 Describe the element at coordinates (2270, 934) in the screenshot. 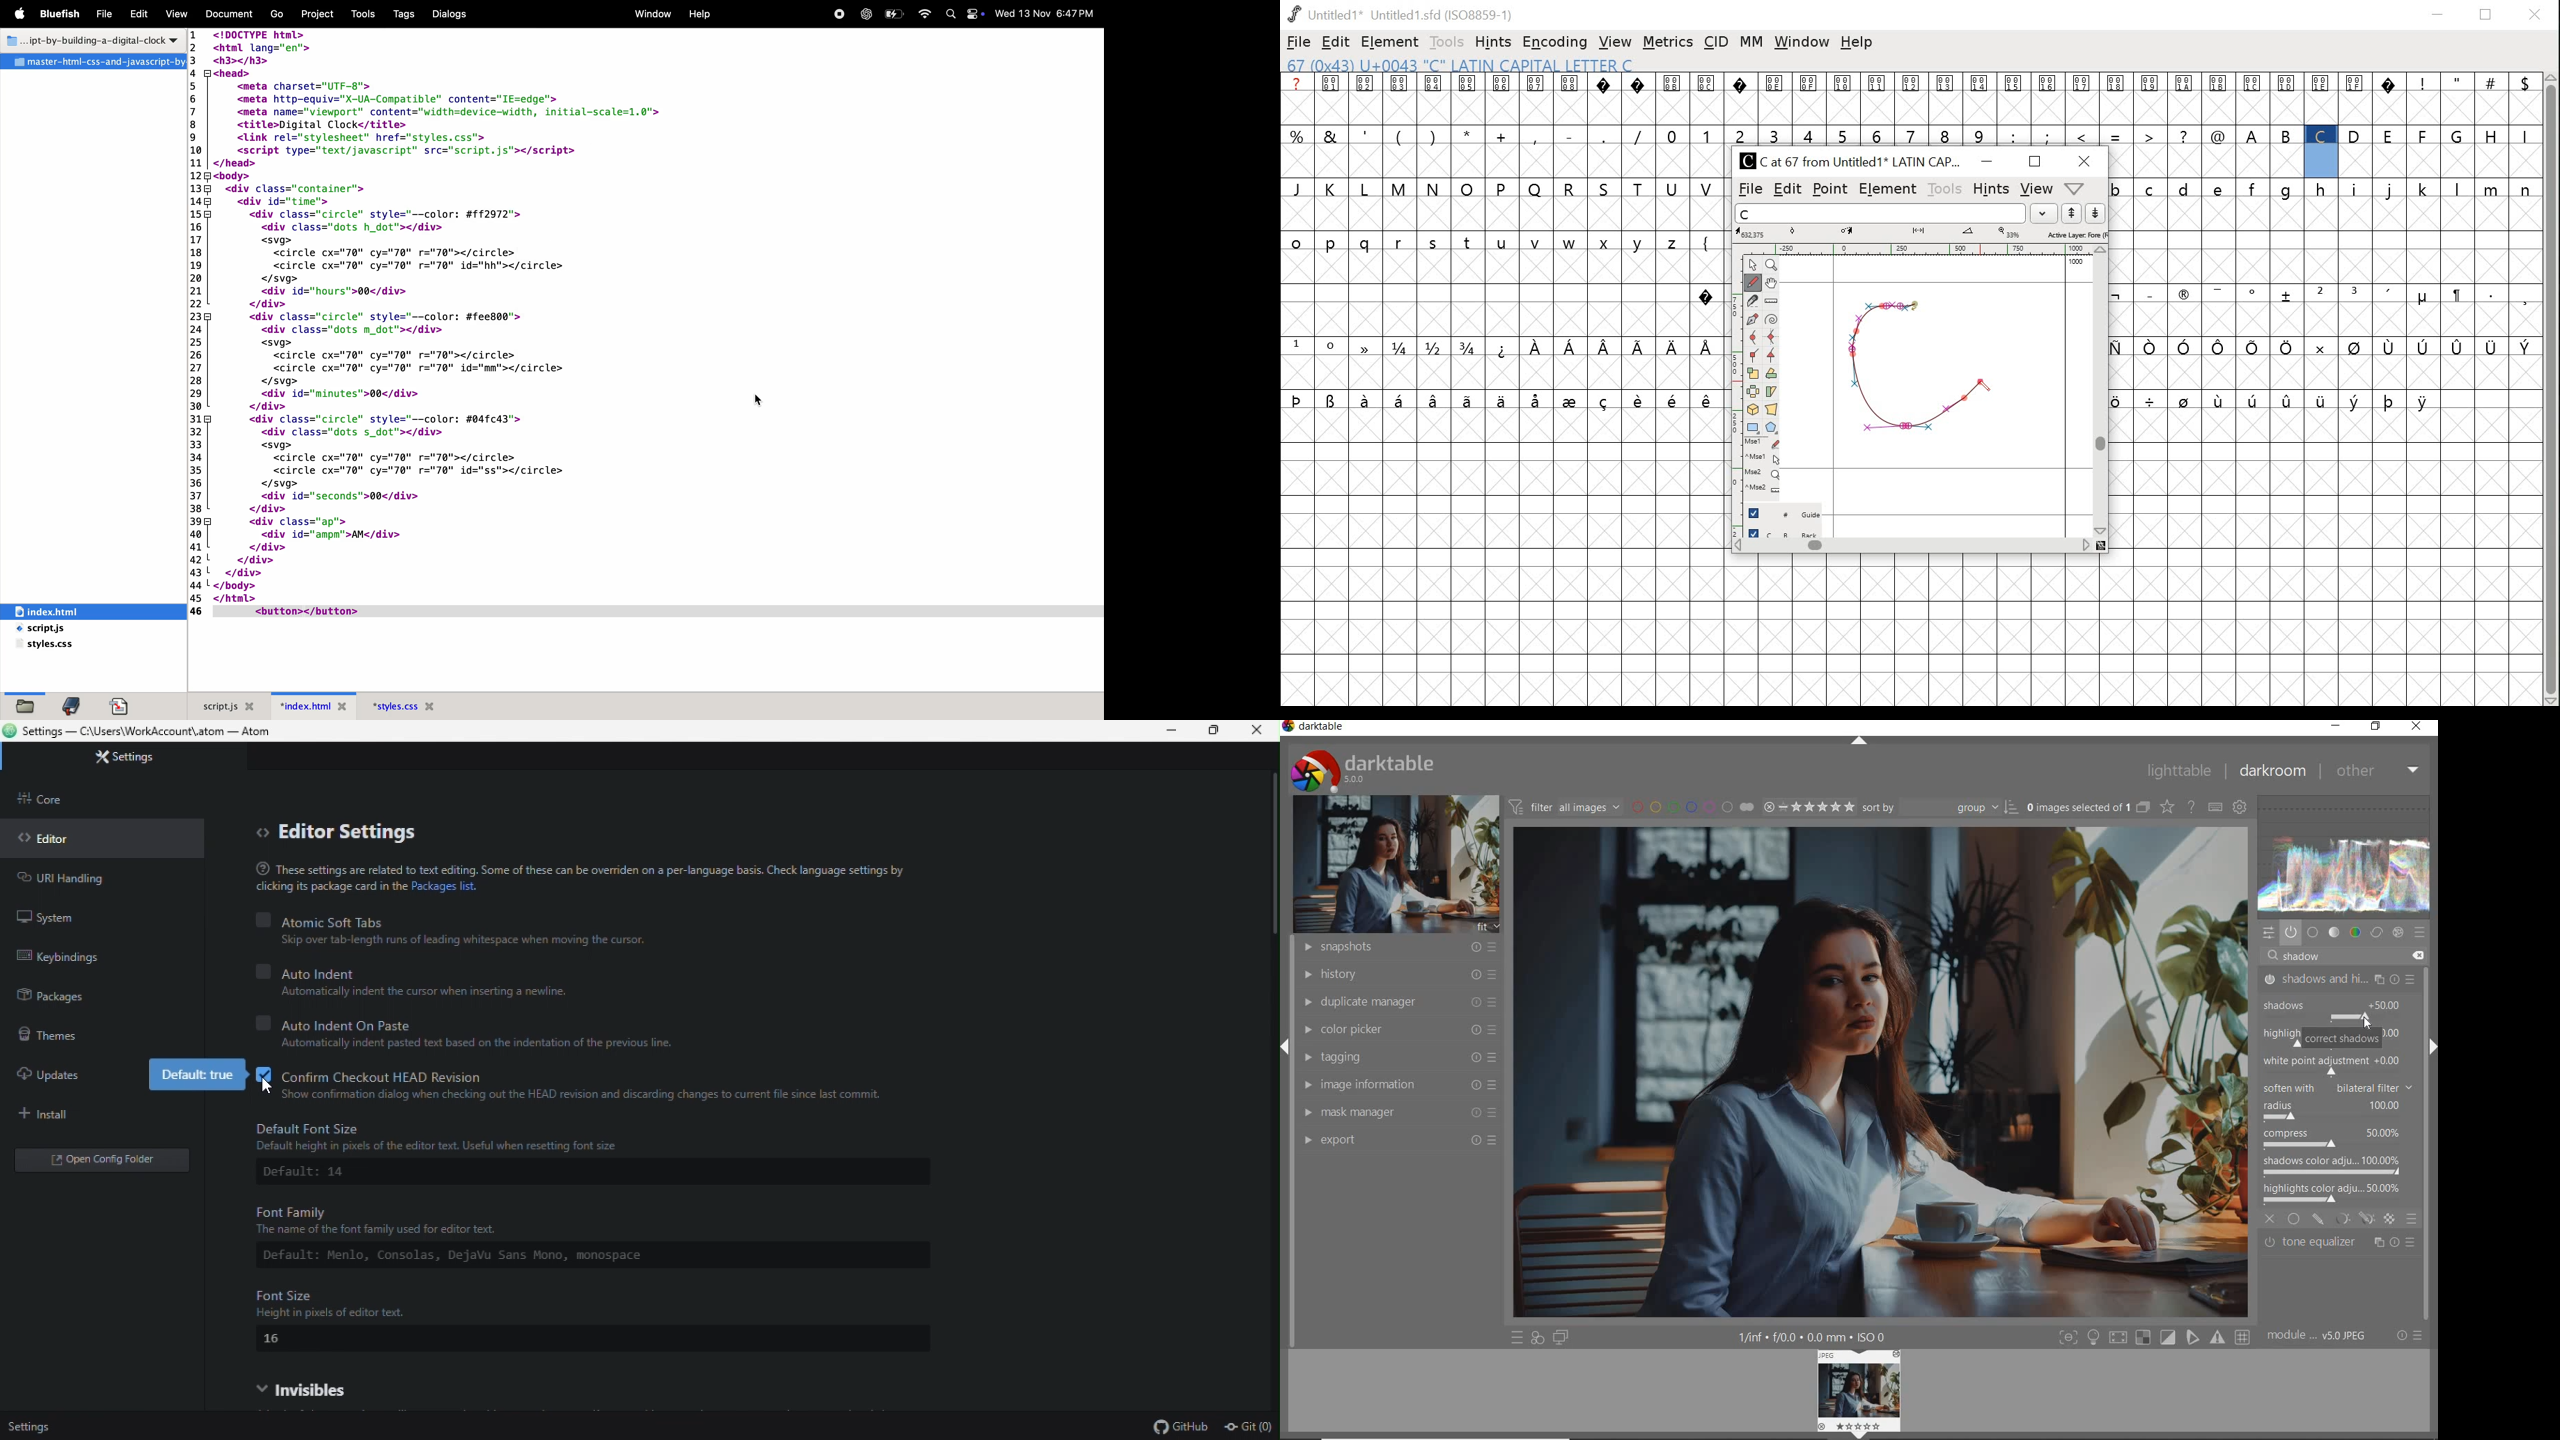

I see `quick access panel` at that location.